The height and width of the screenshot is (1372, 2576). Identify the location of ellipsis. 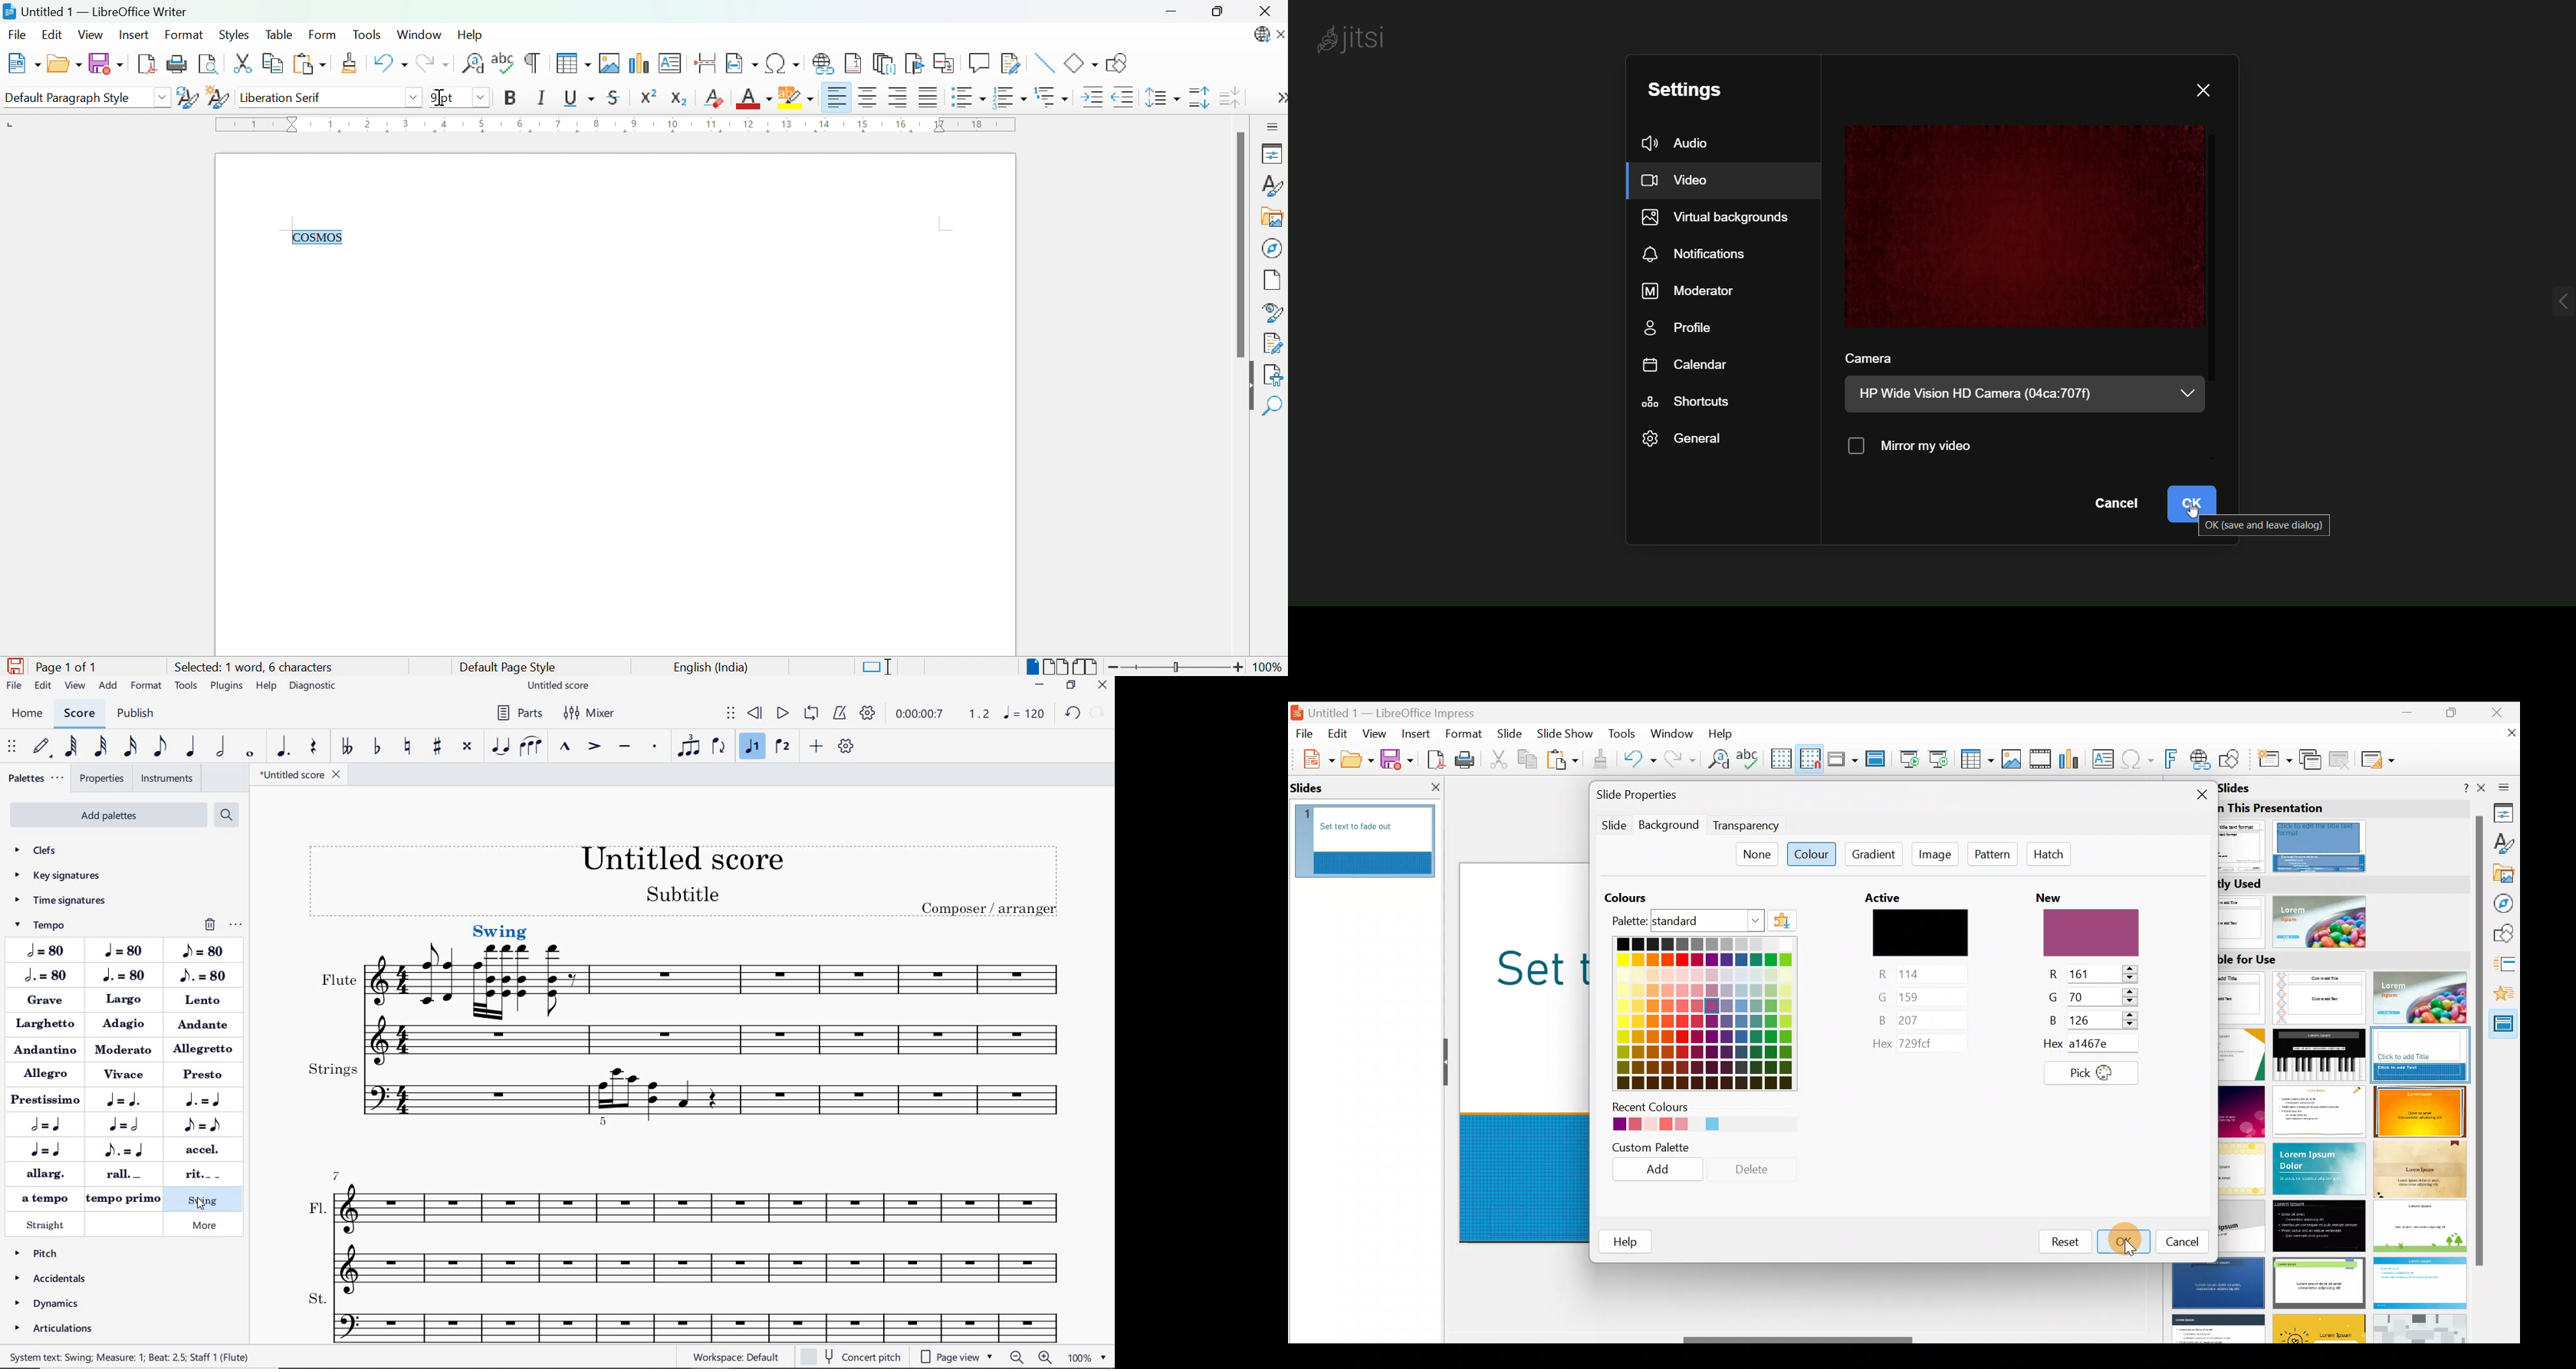
(234, 924).